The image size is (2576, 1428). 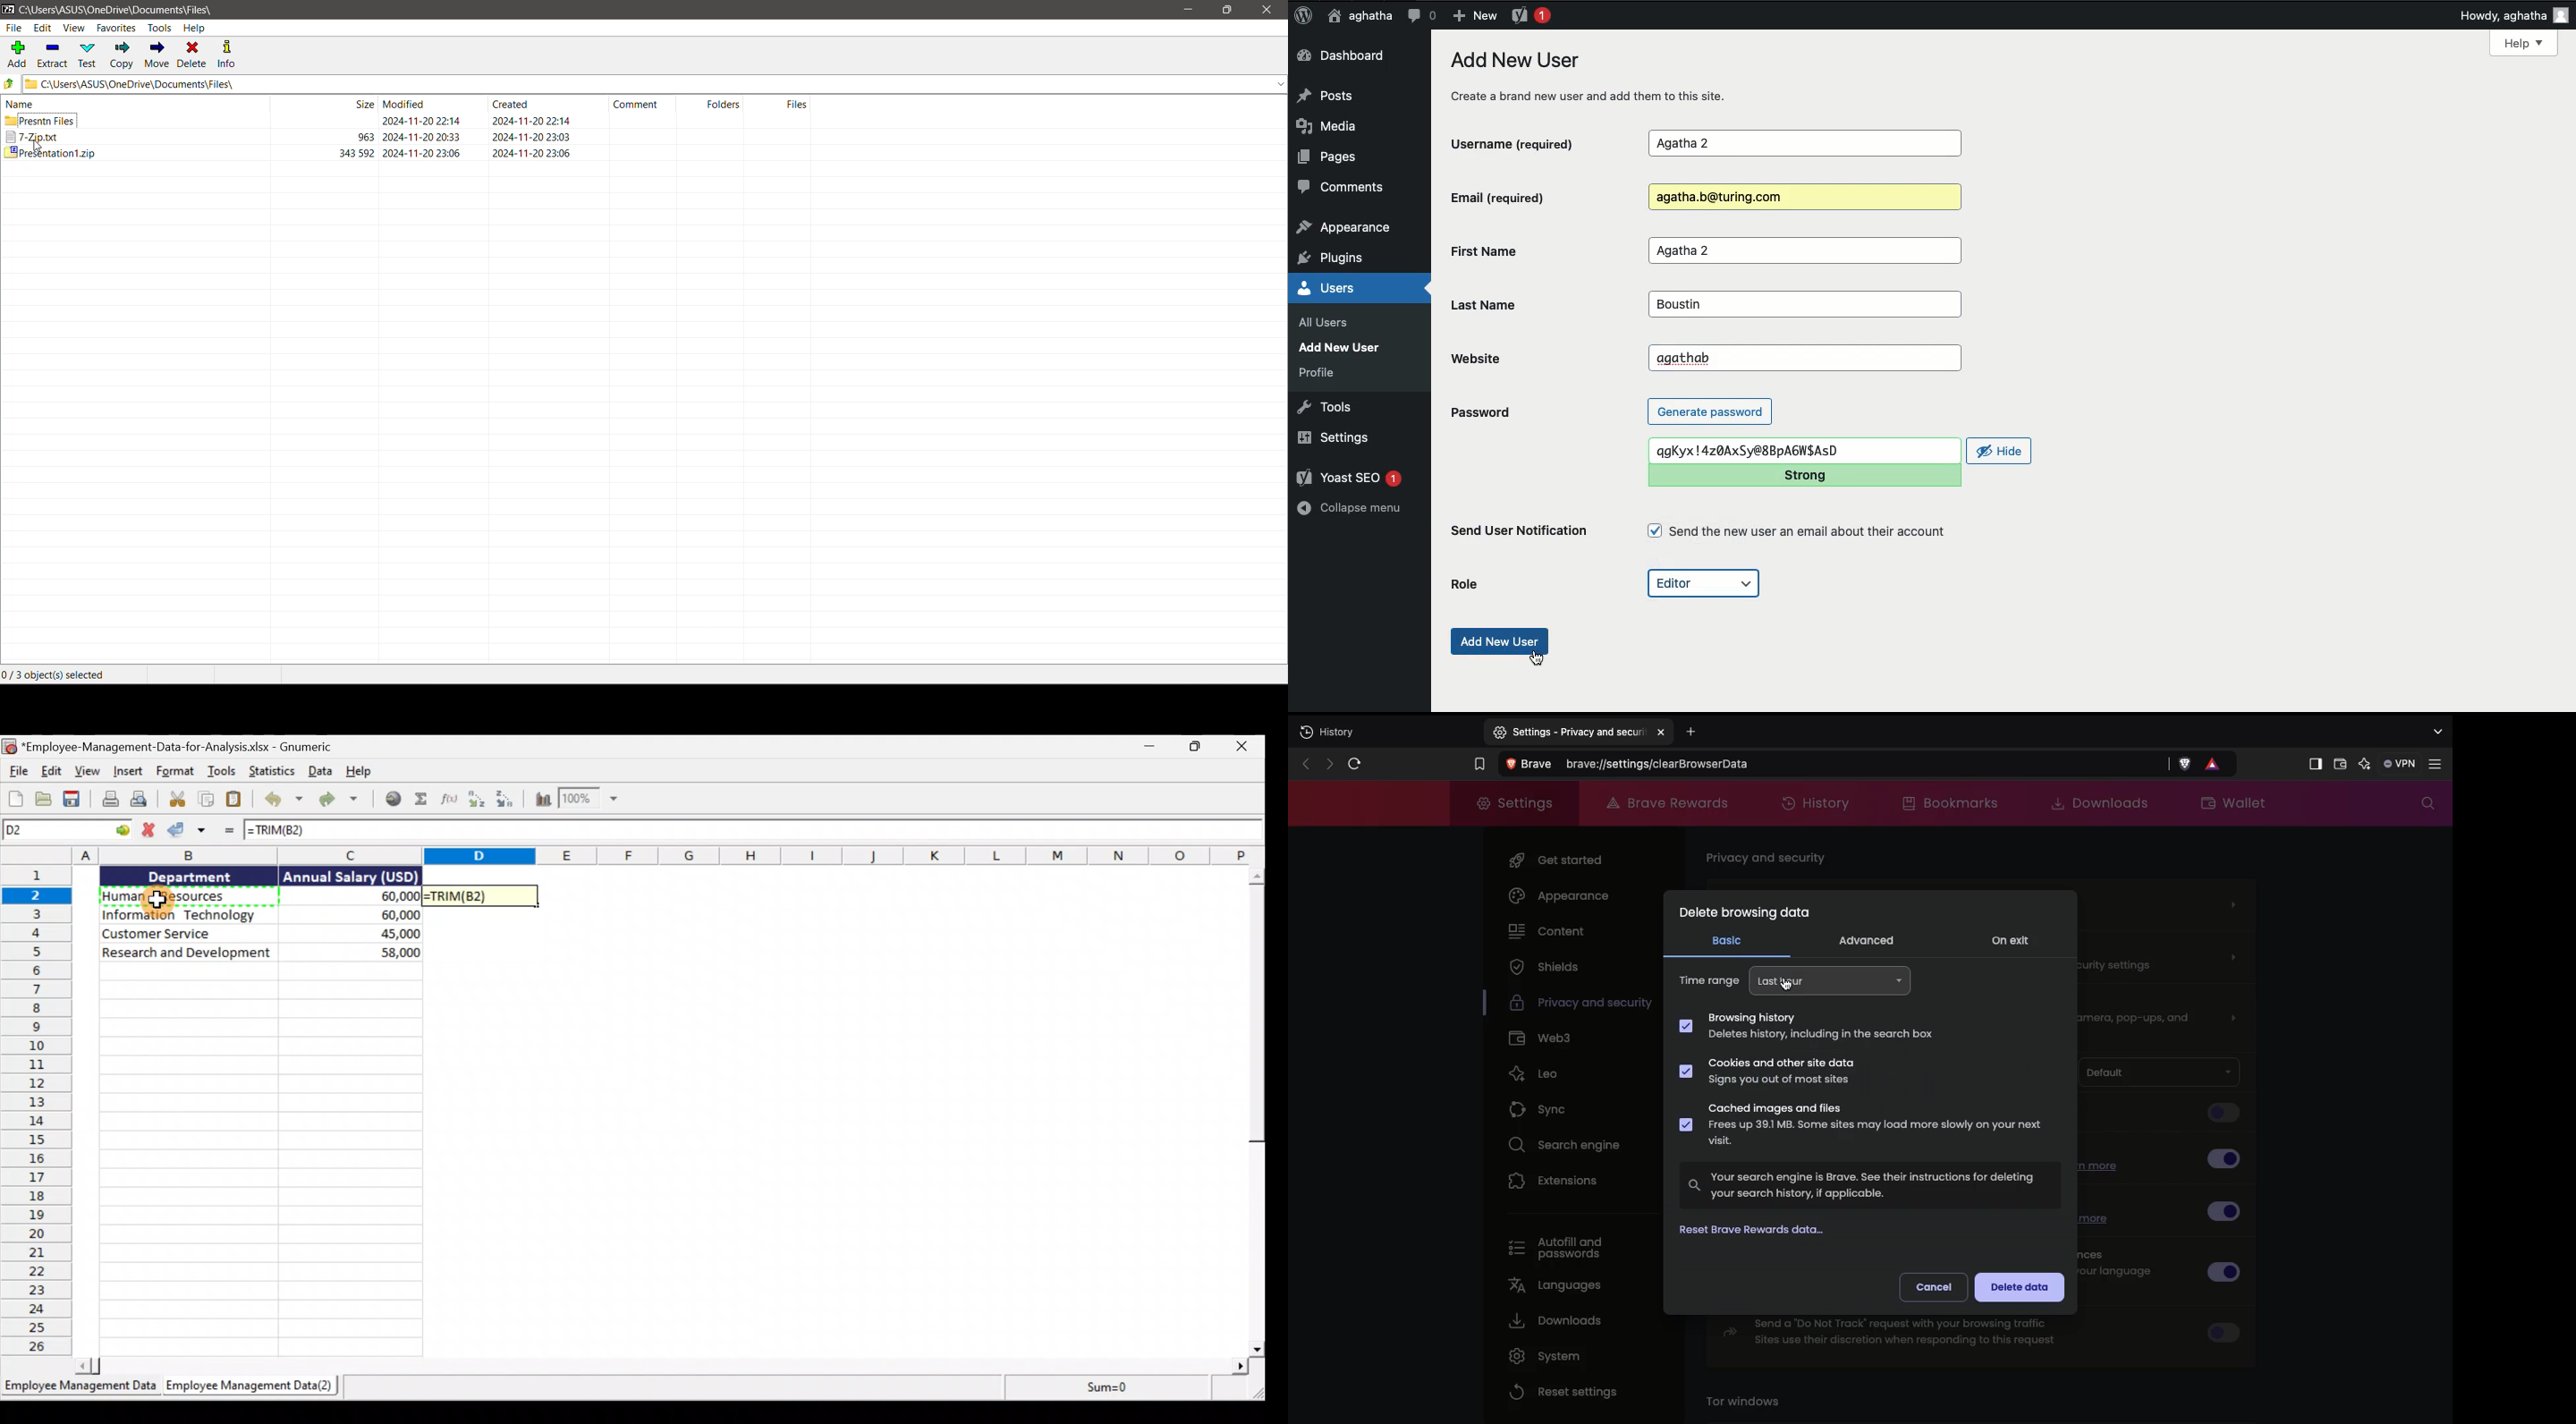 What do you see at coordinates (1322, 372) in the screenshot?
I see `profile` at bounding box center [1322, 372].